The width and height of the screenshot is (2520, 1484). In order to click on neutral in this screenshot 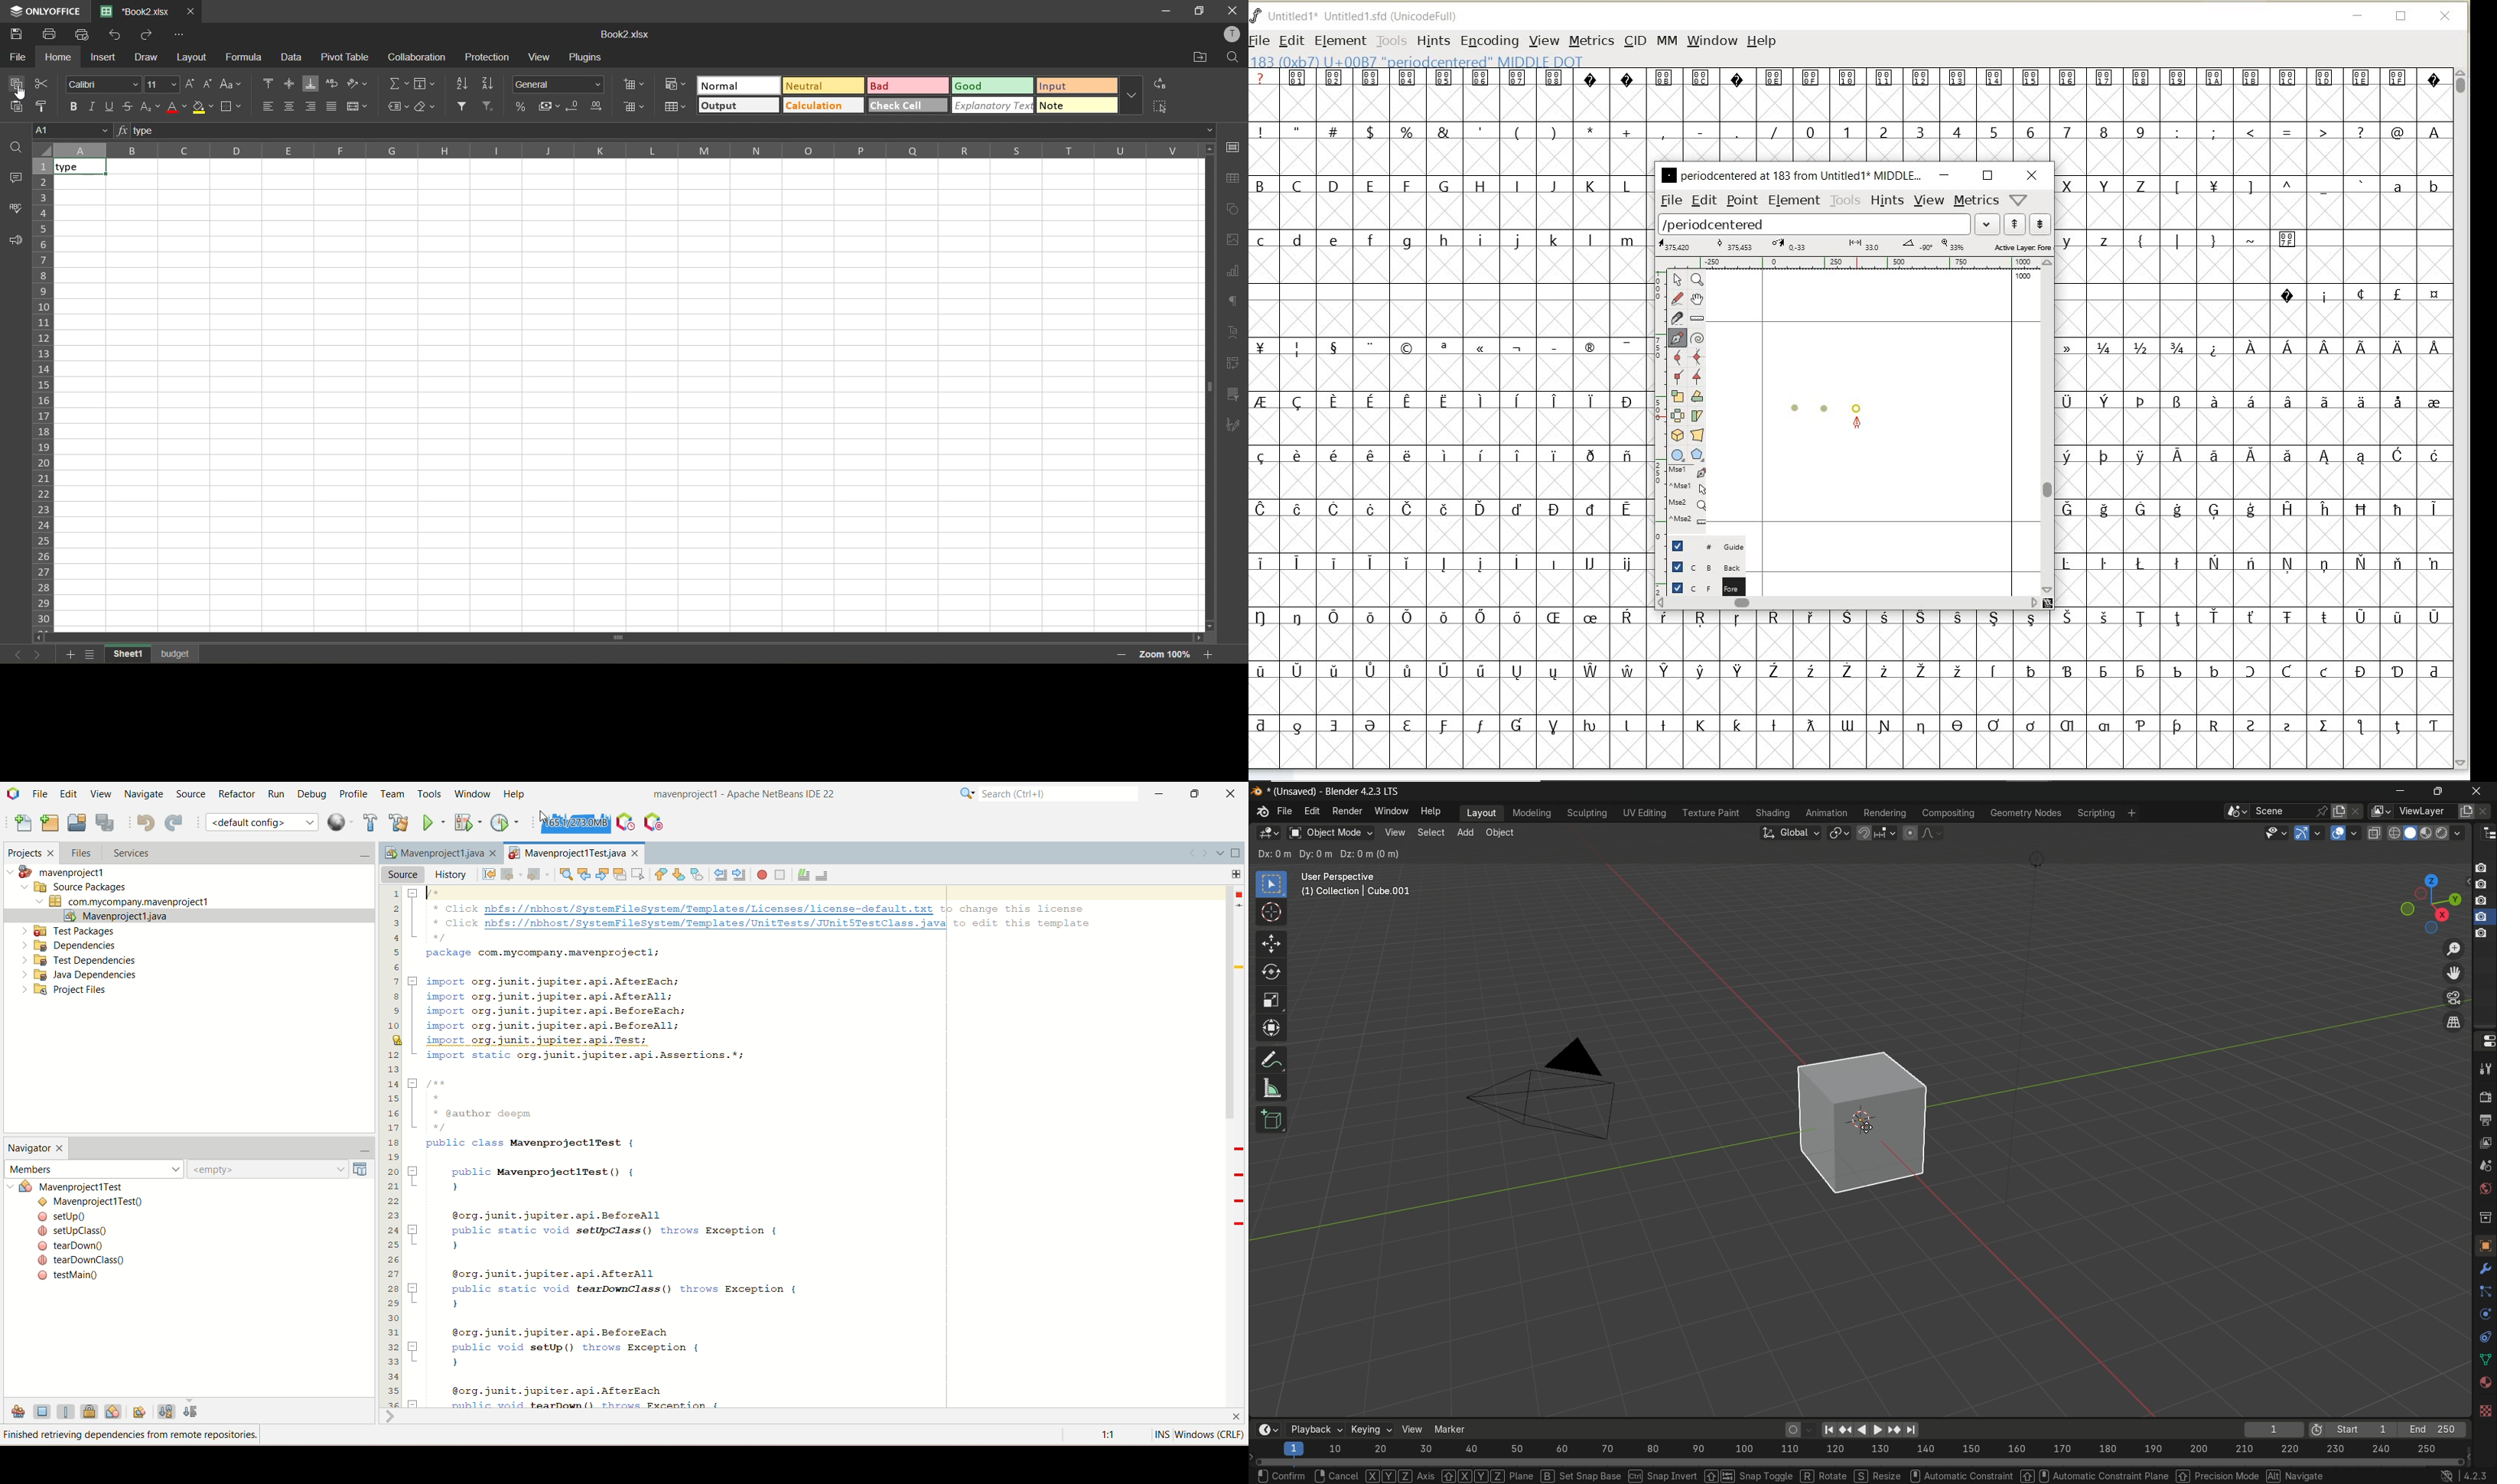, I will do `click(823, 86)`.